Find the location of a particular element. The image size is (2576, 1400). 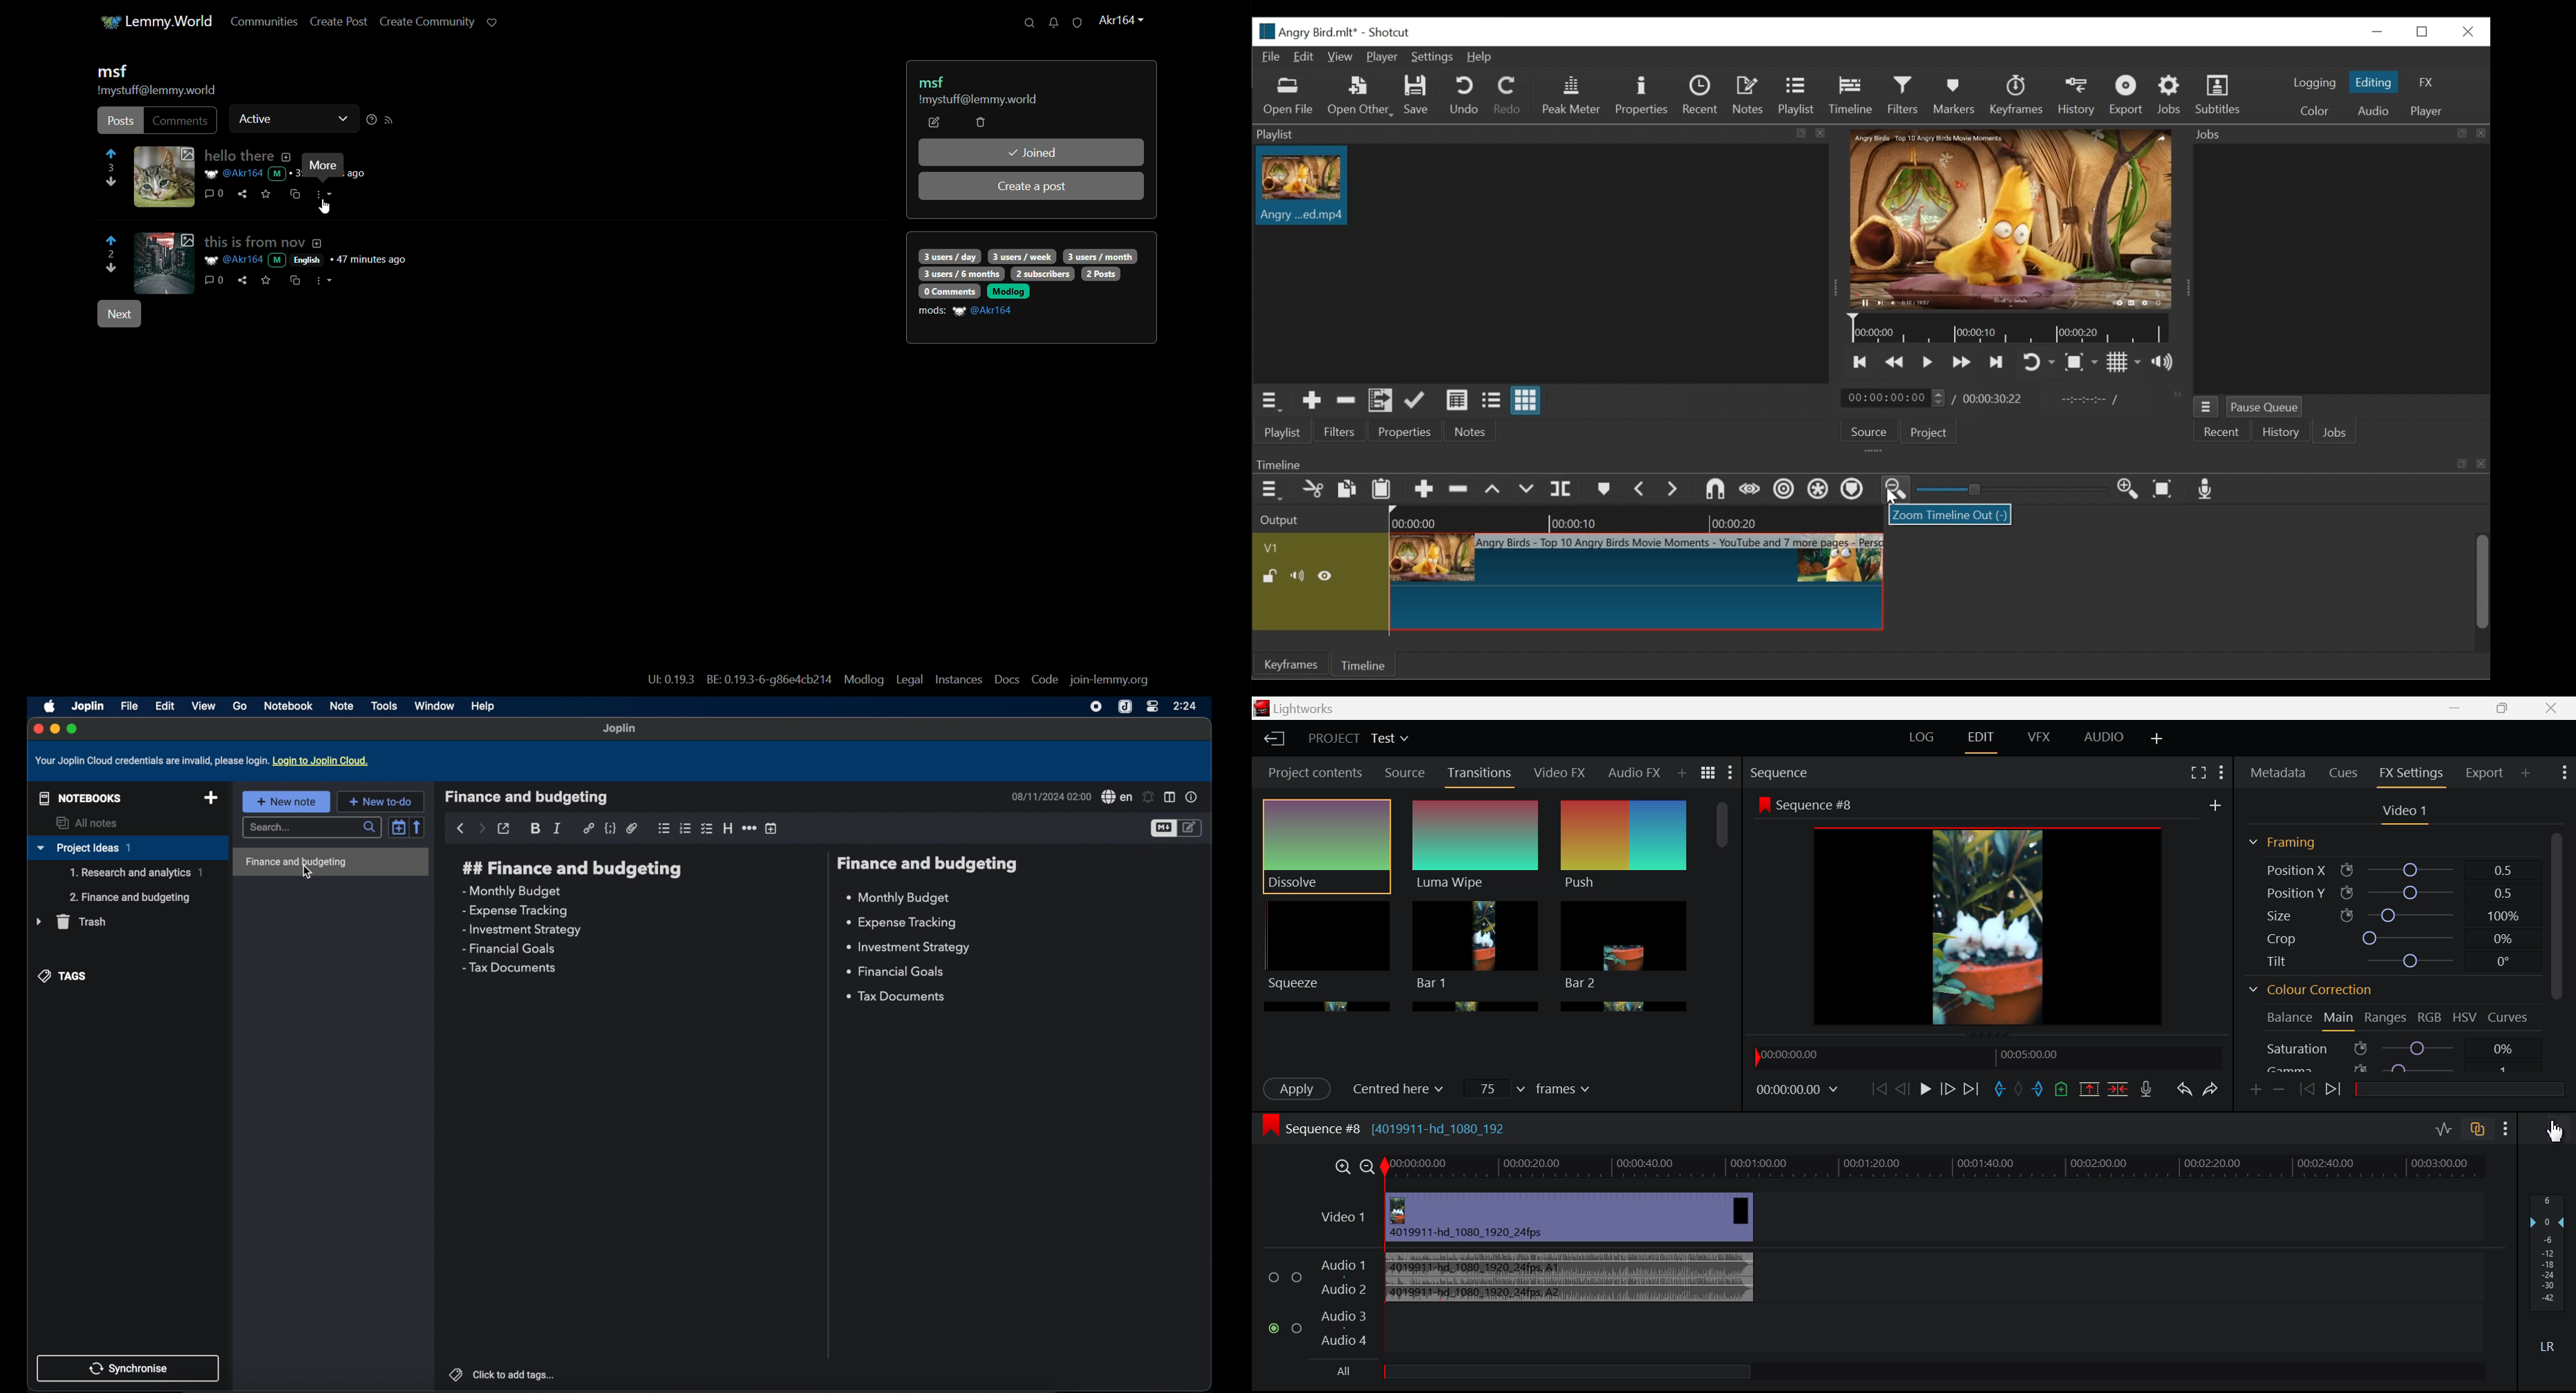

window is located at coordinates (434, 706).